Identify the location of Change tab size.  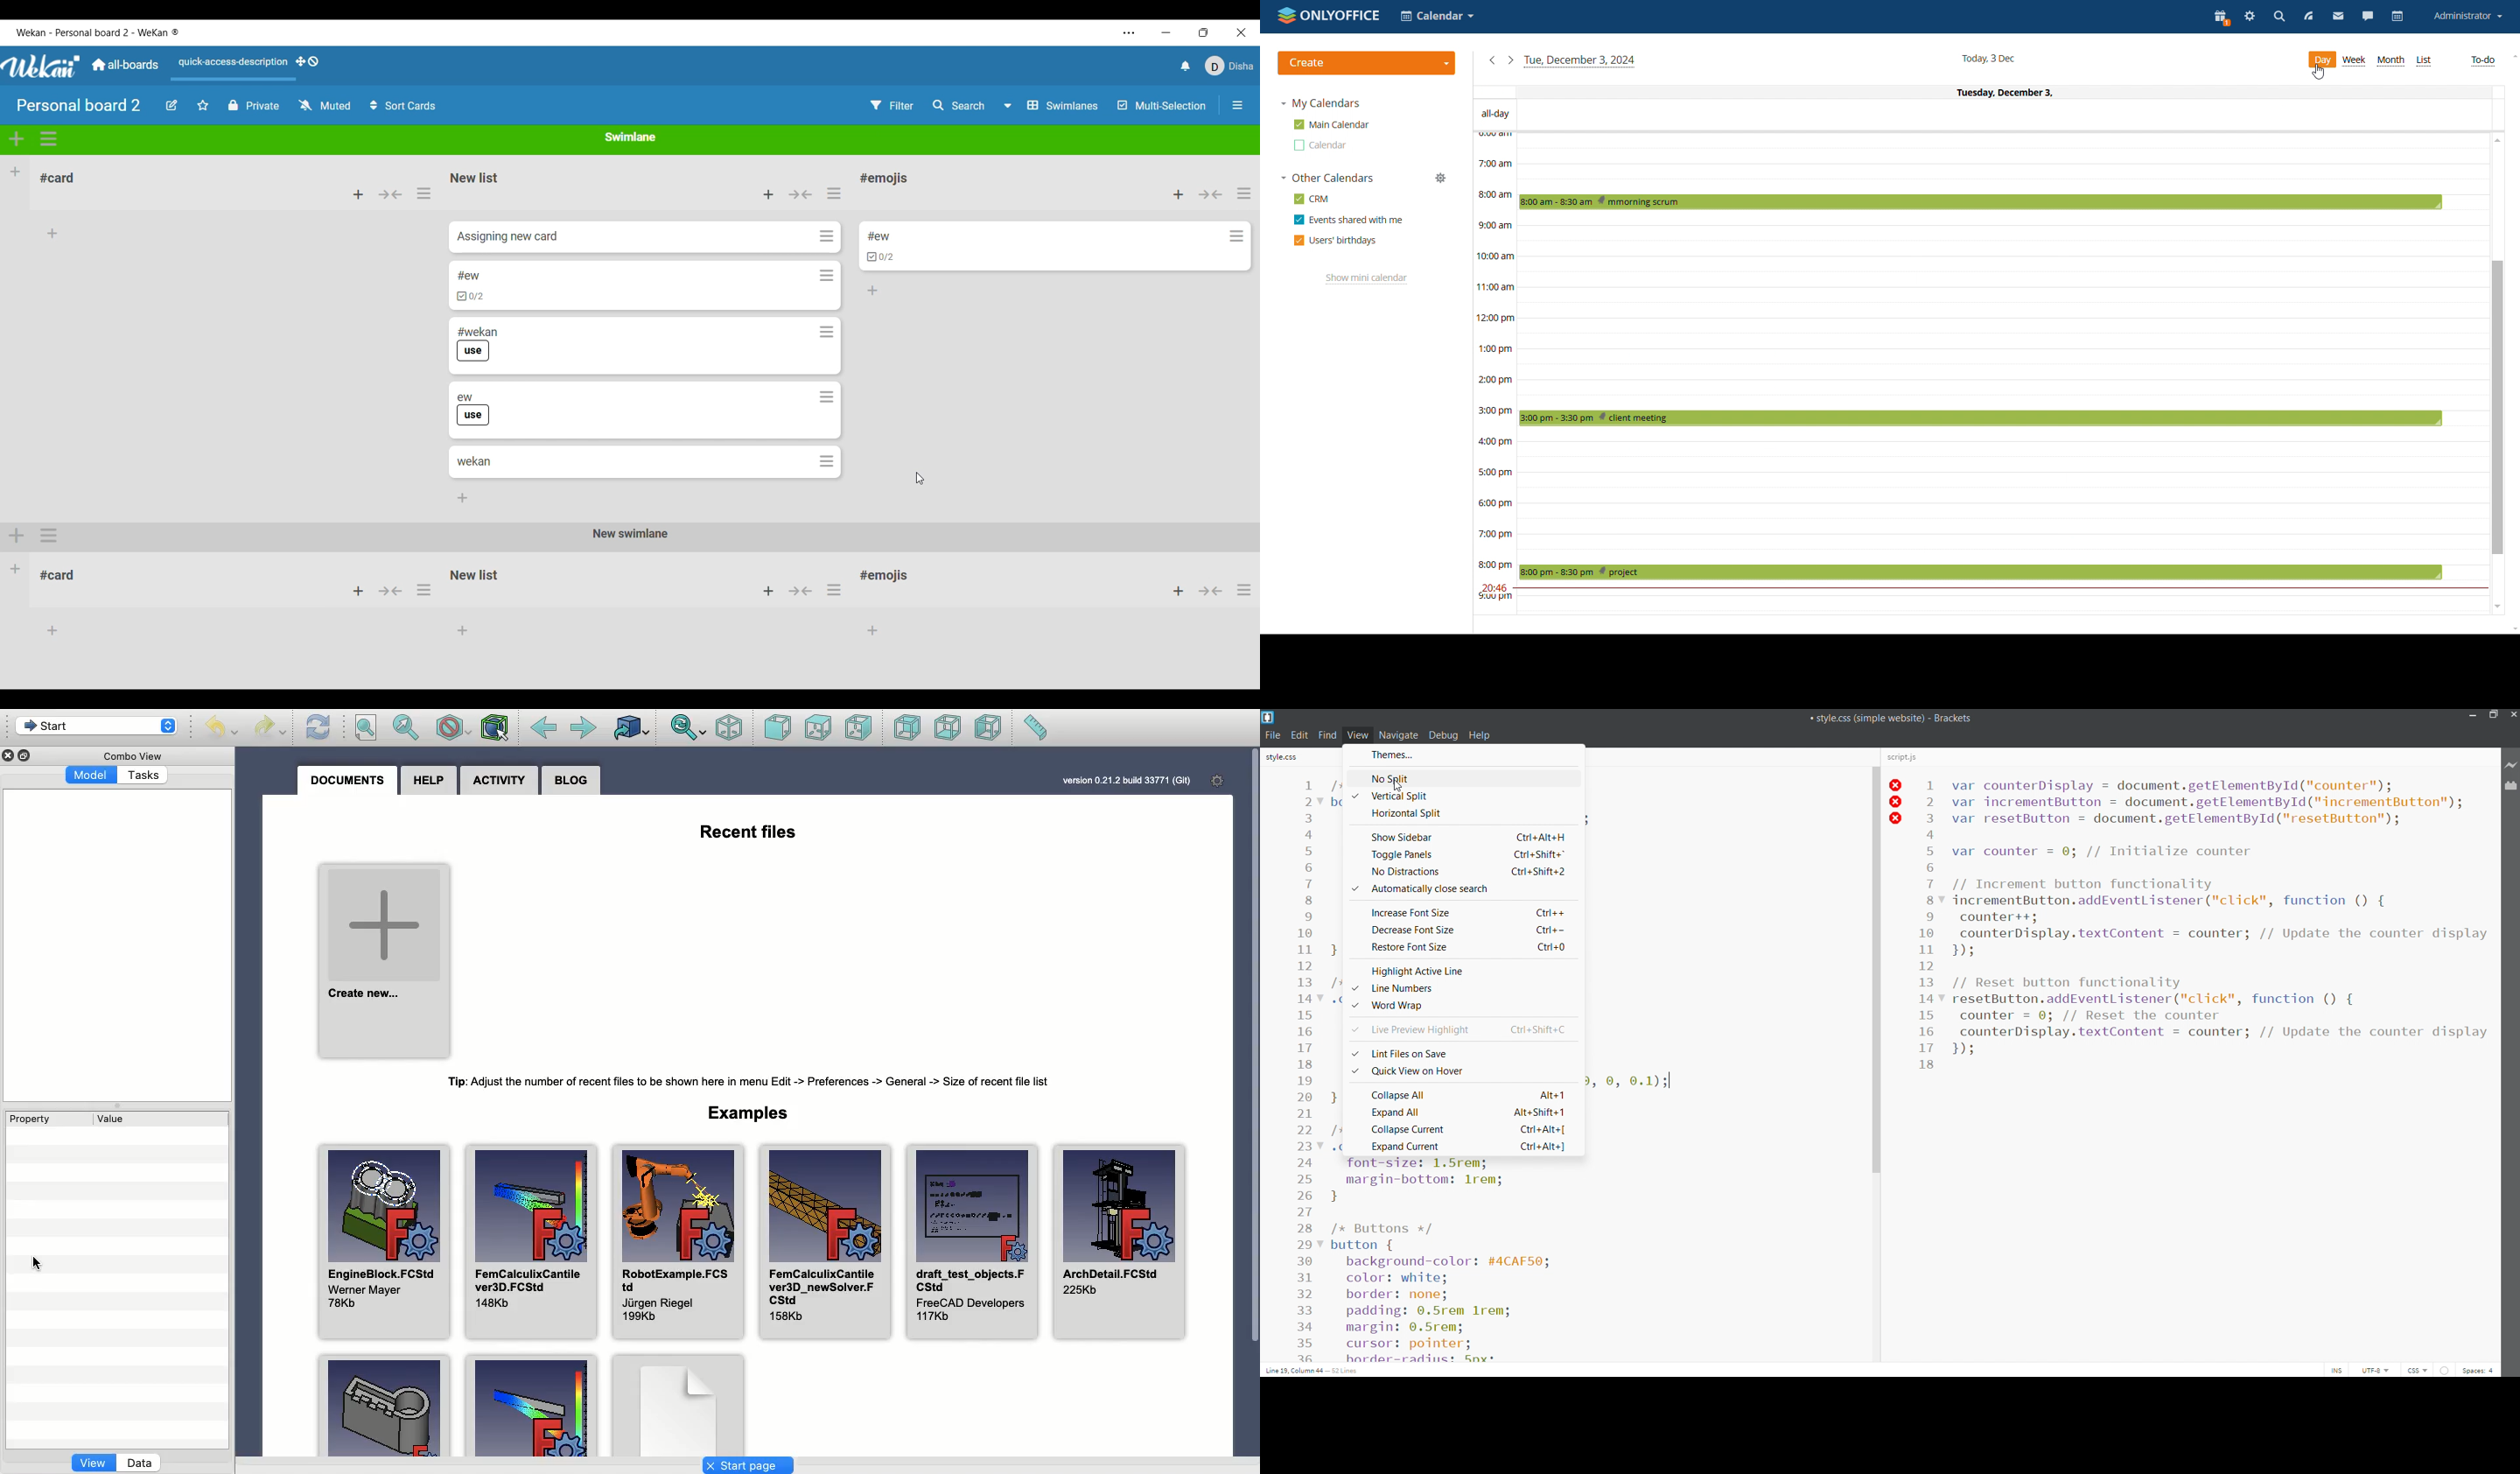
(1204, 32).